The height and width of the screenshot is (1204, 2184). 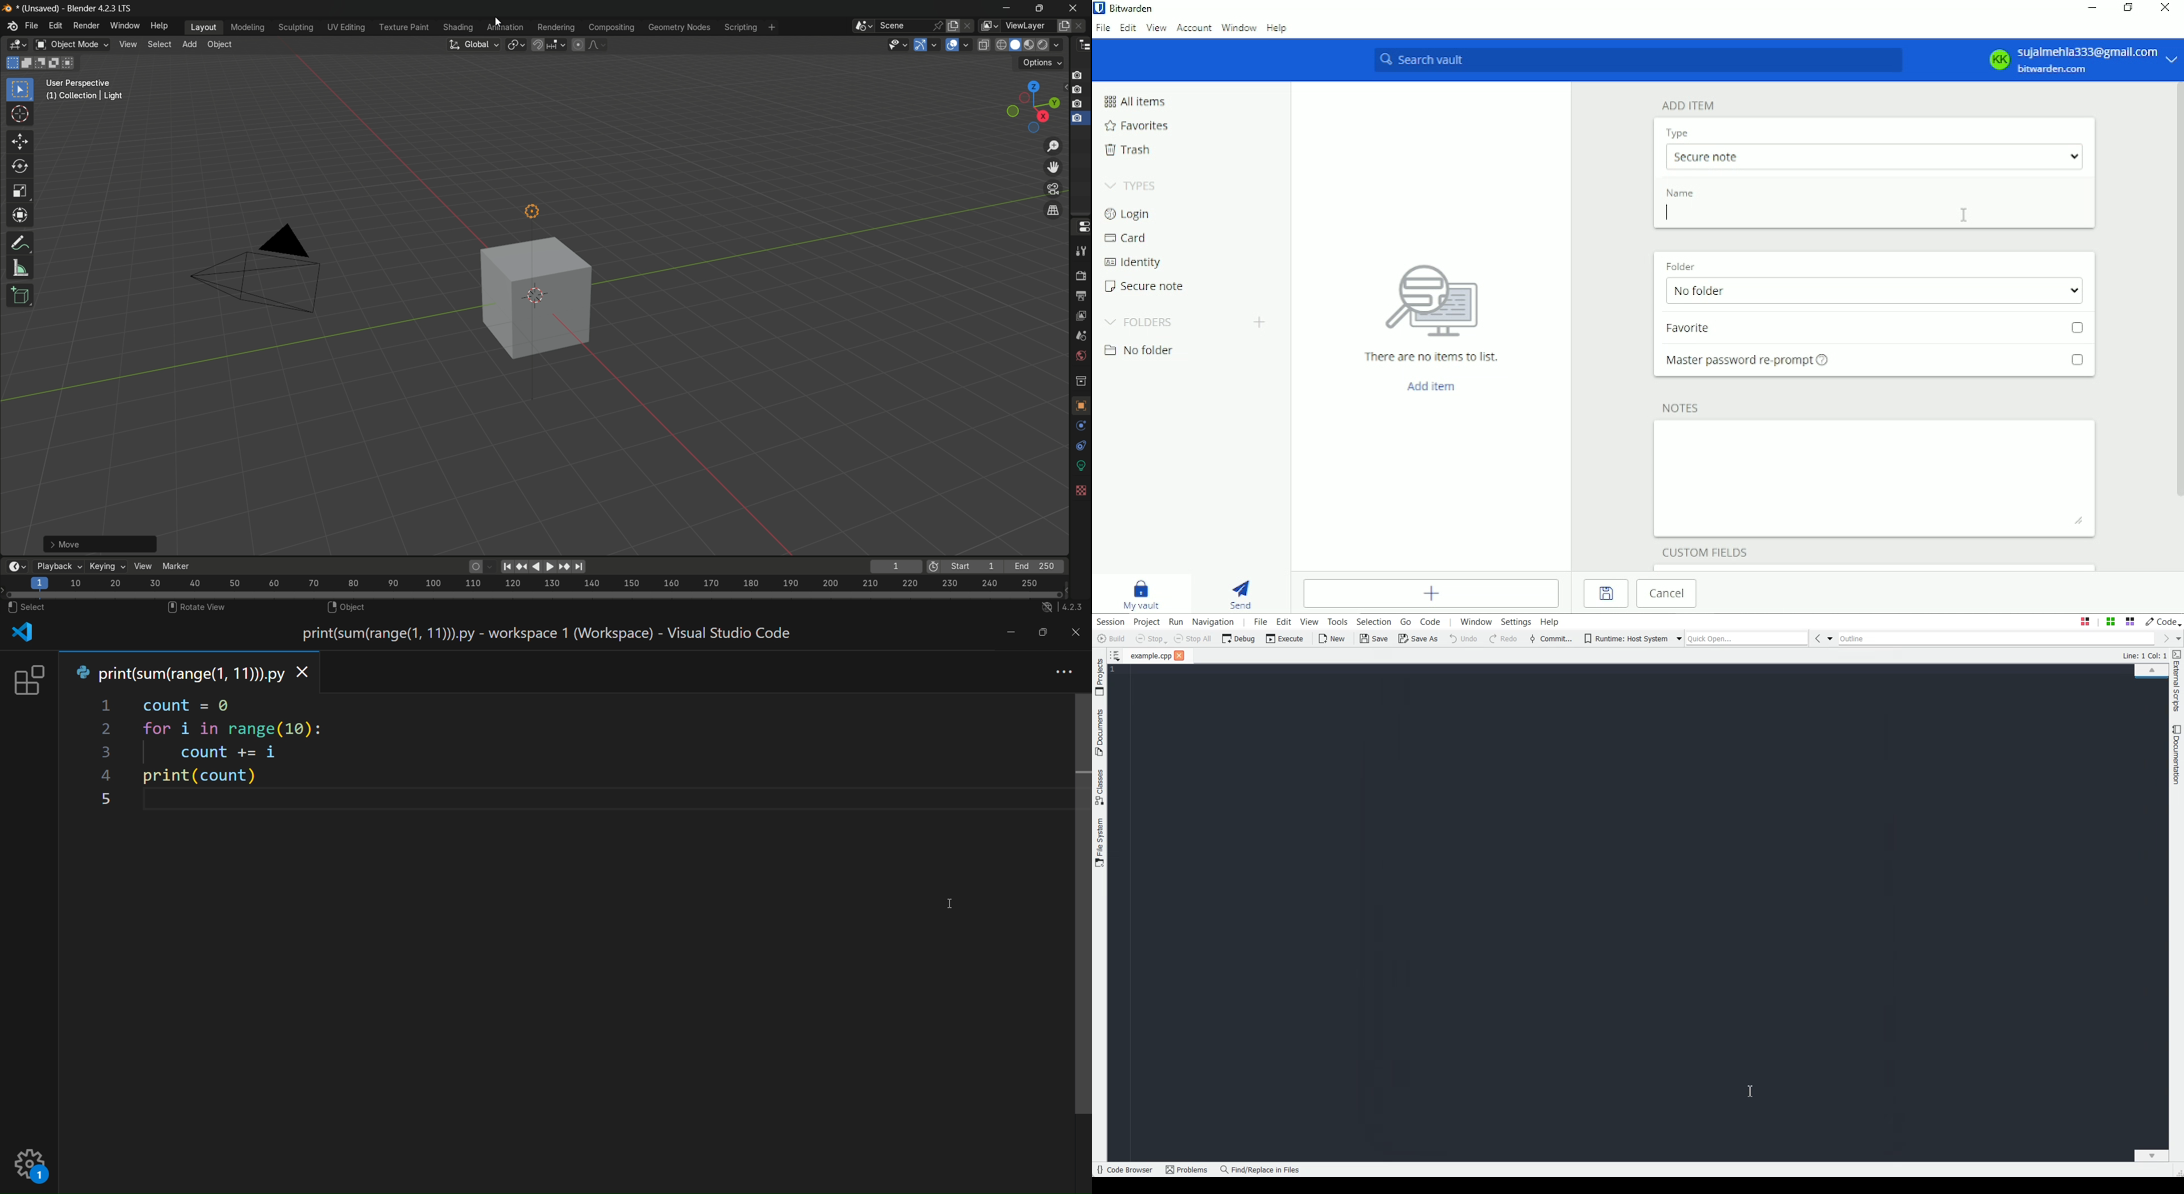 I want to click on Window, so click(x=1239, y=27).